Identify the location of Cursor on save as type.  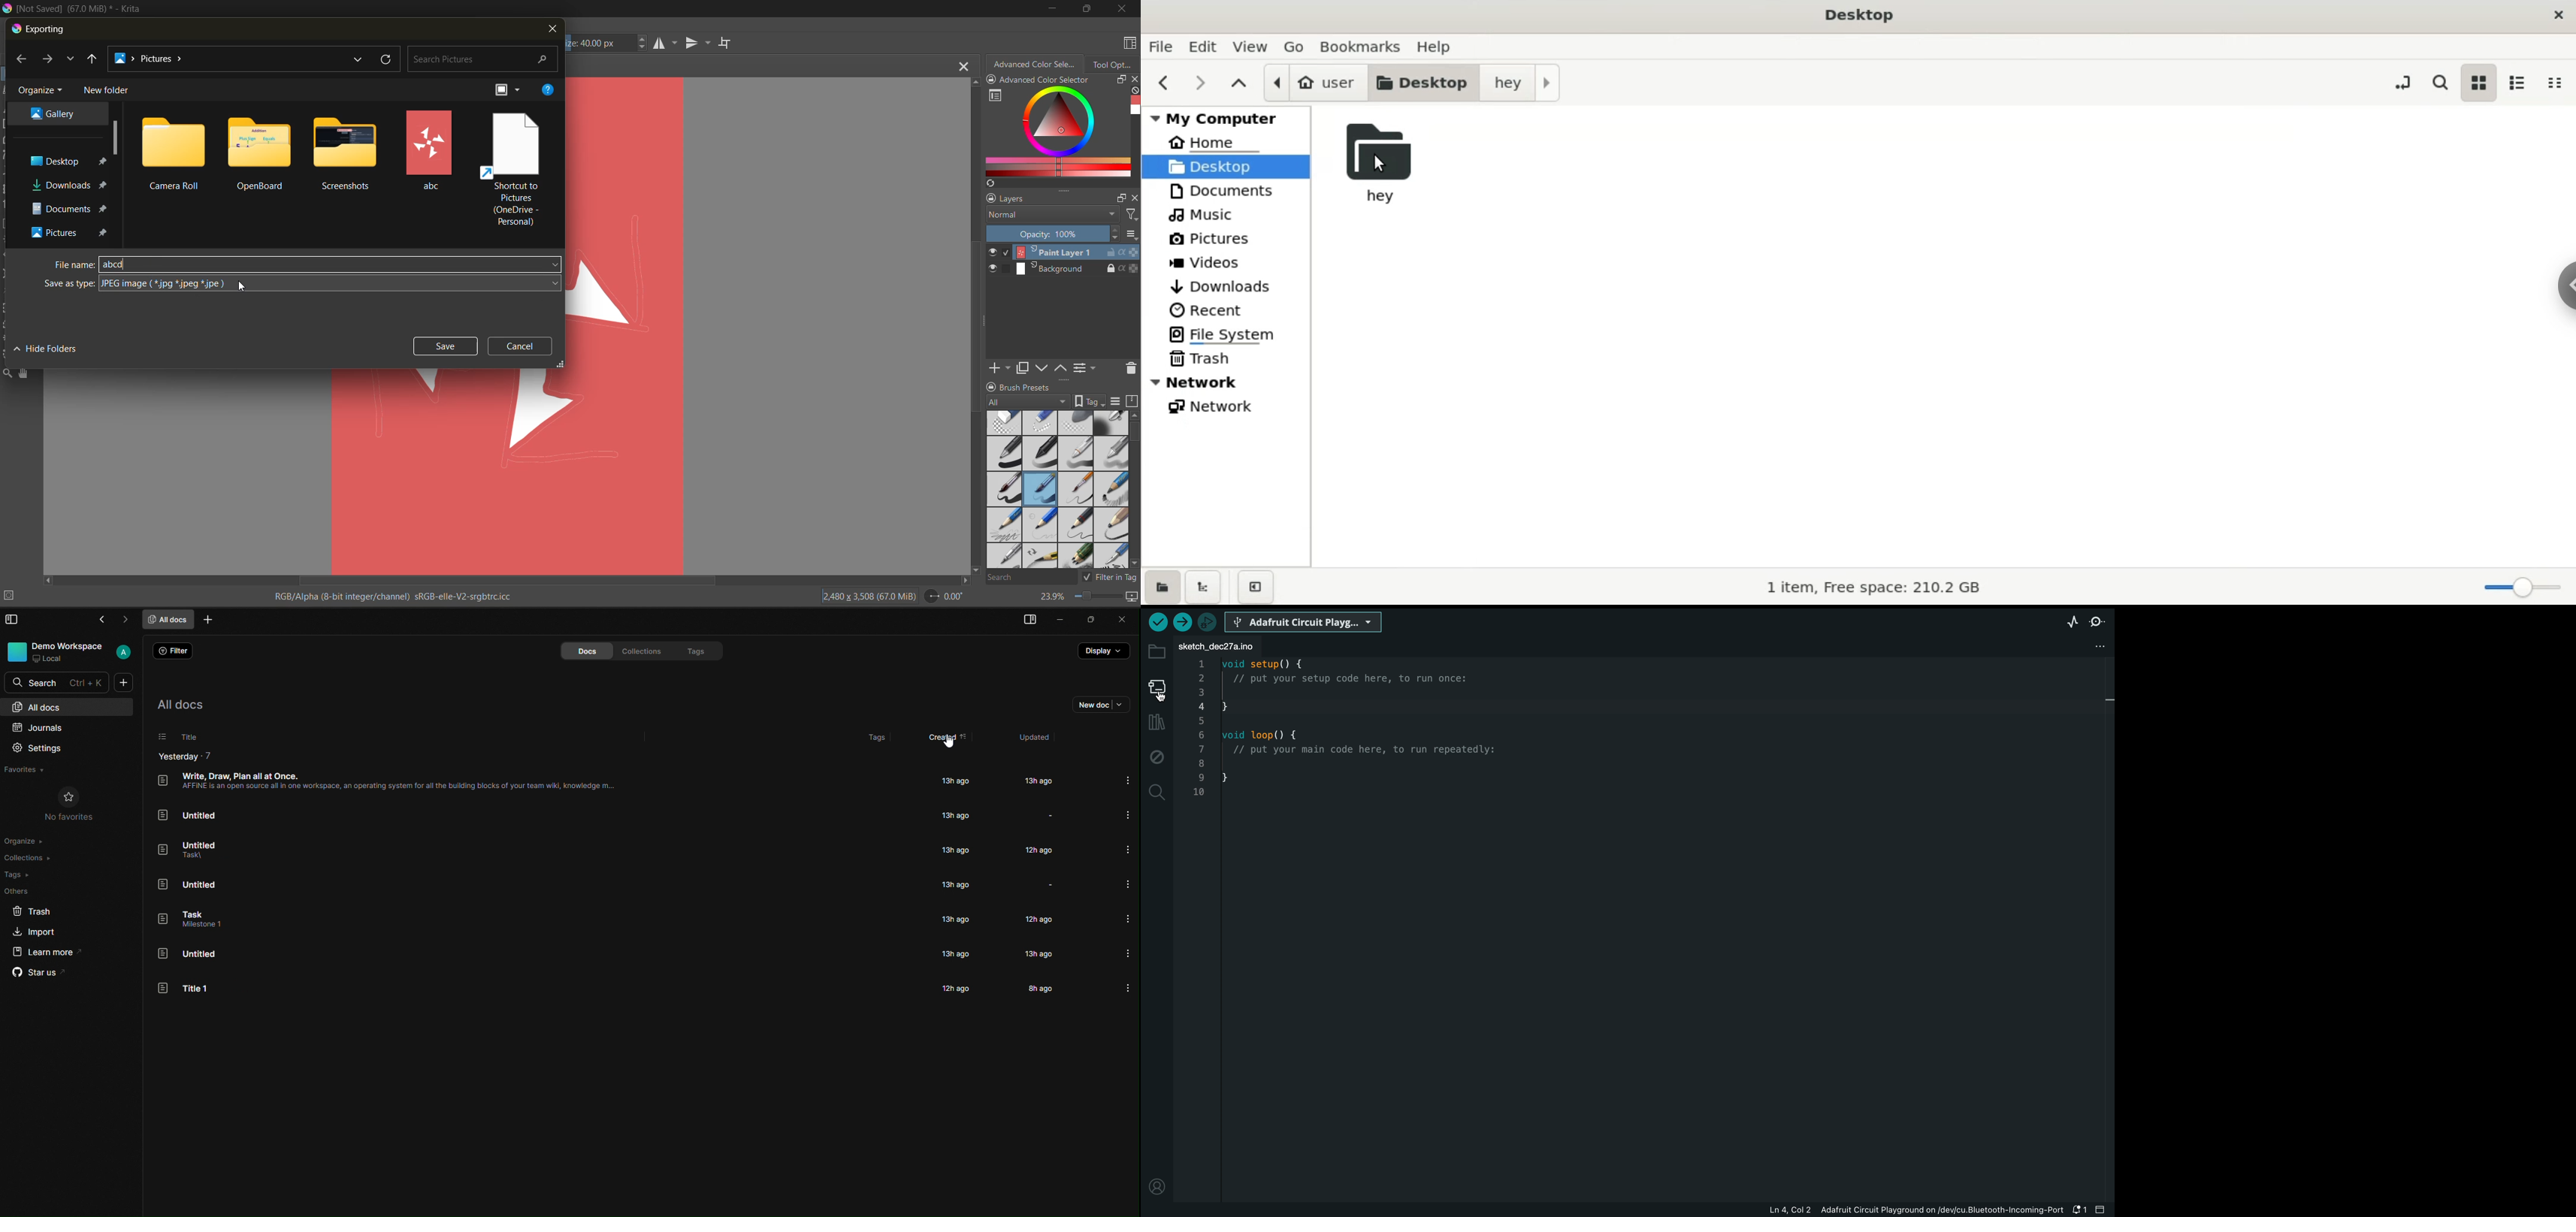
(302, 283).